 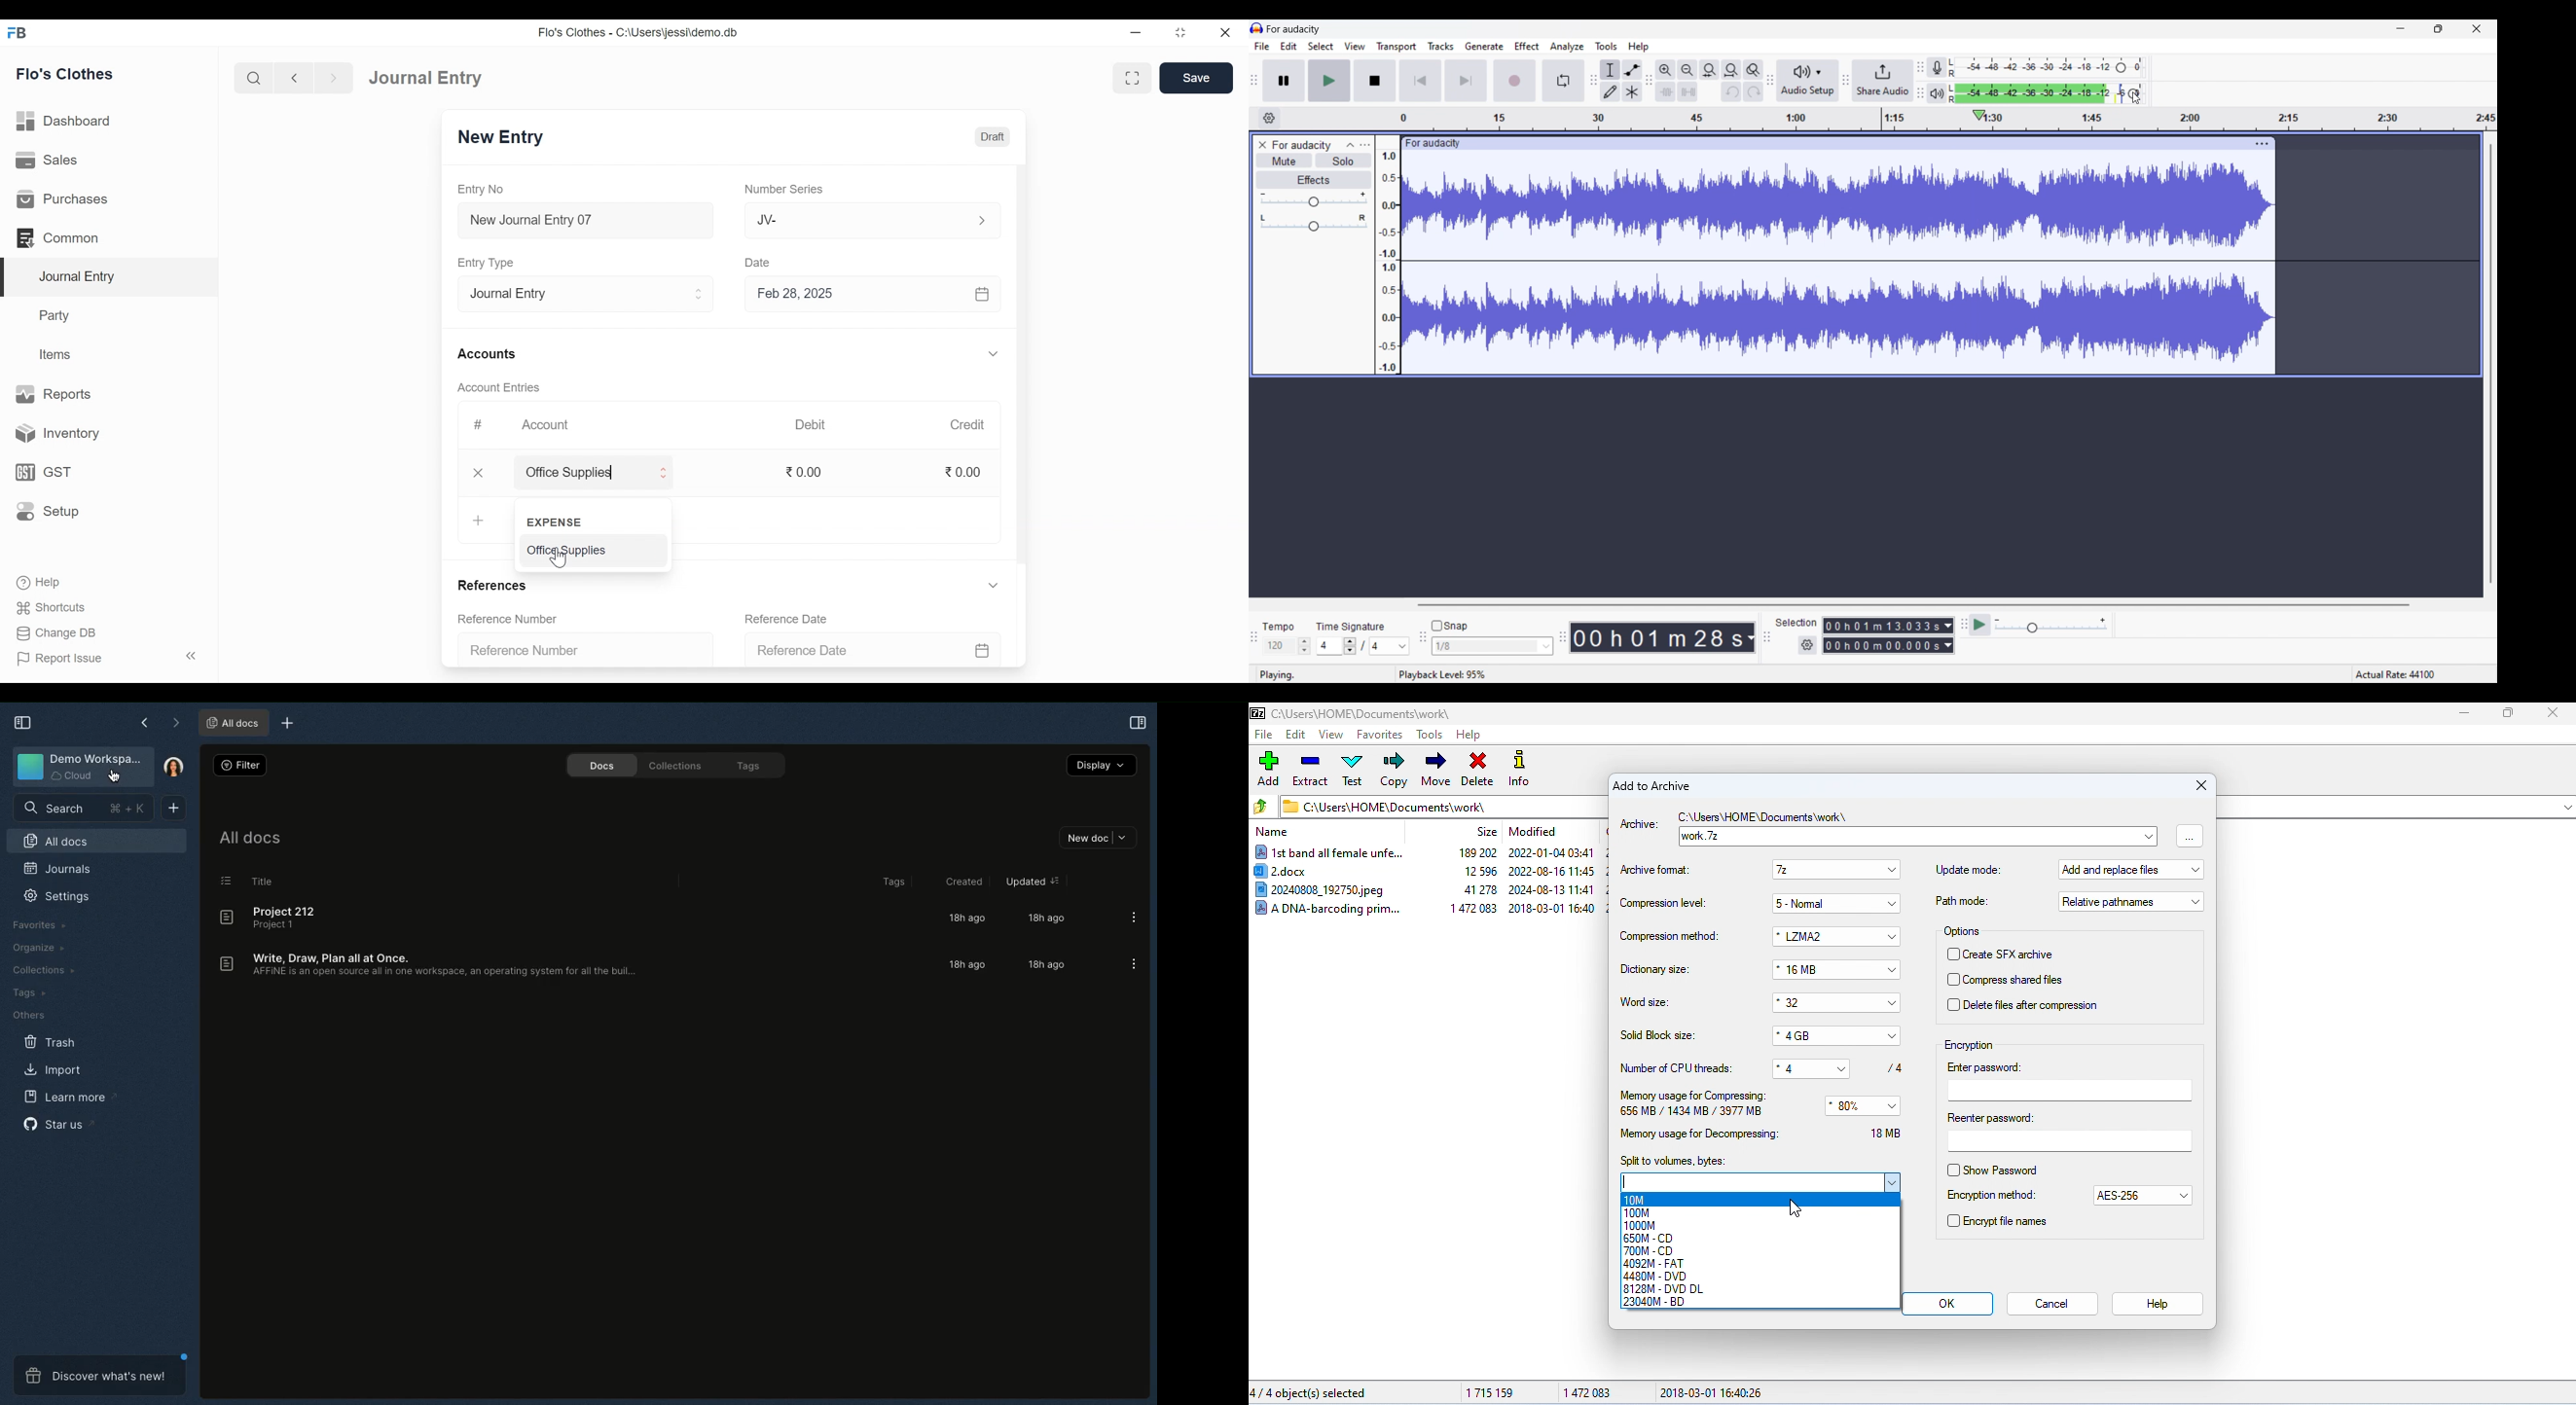 I want to click on All docs, so click(x=248, y=837).